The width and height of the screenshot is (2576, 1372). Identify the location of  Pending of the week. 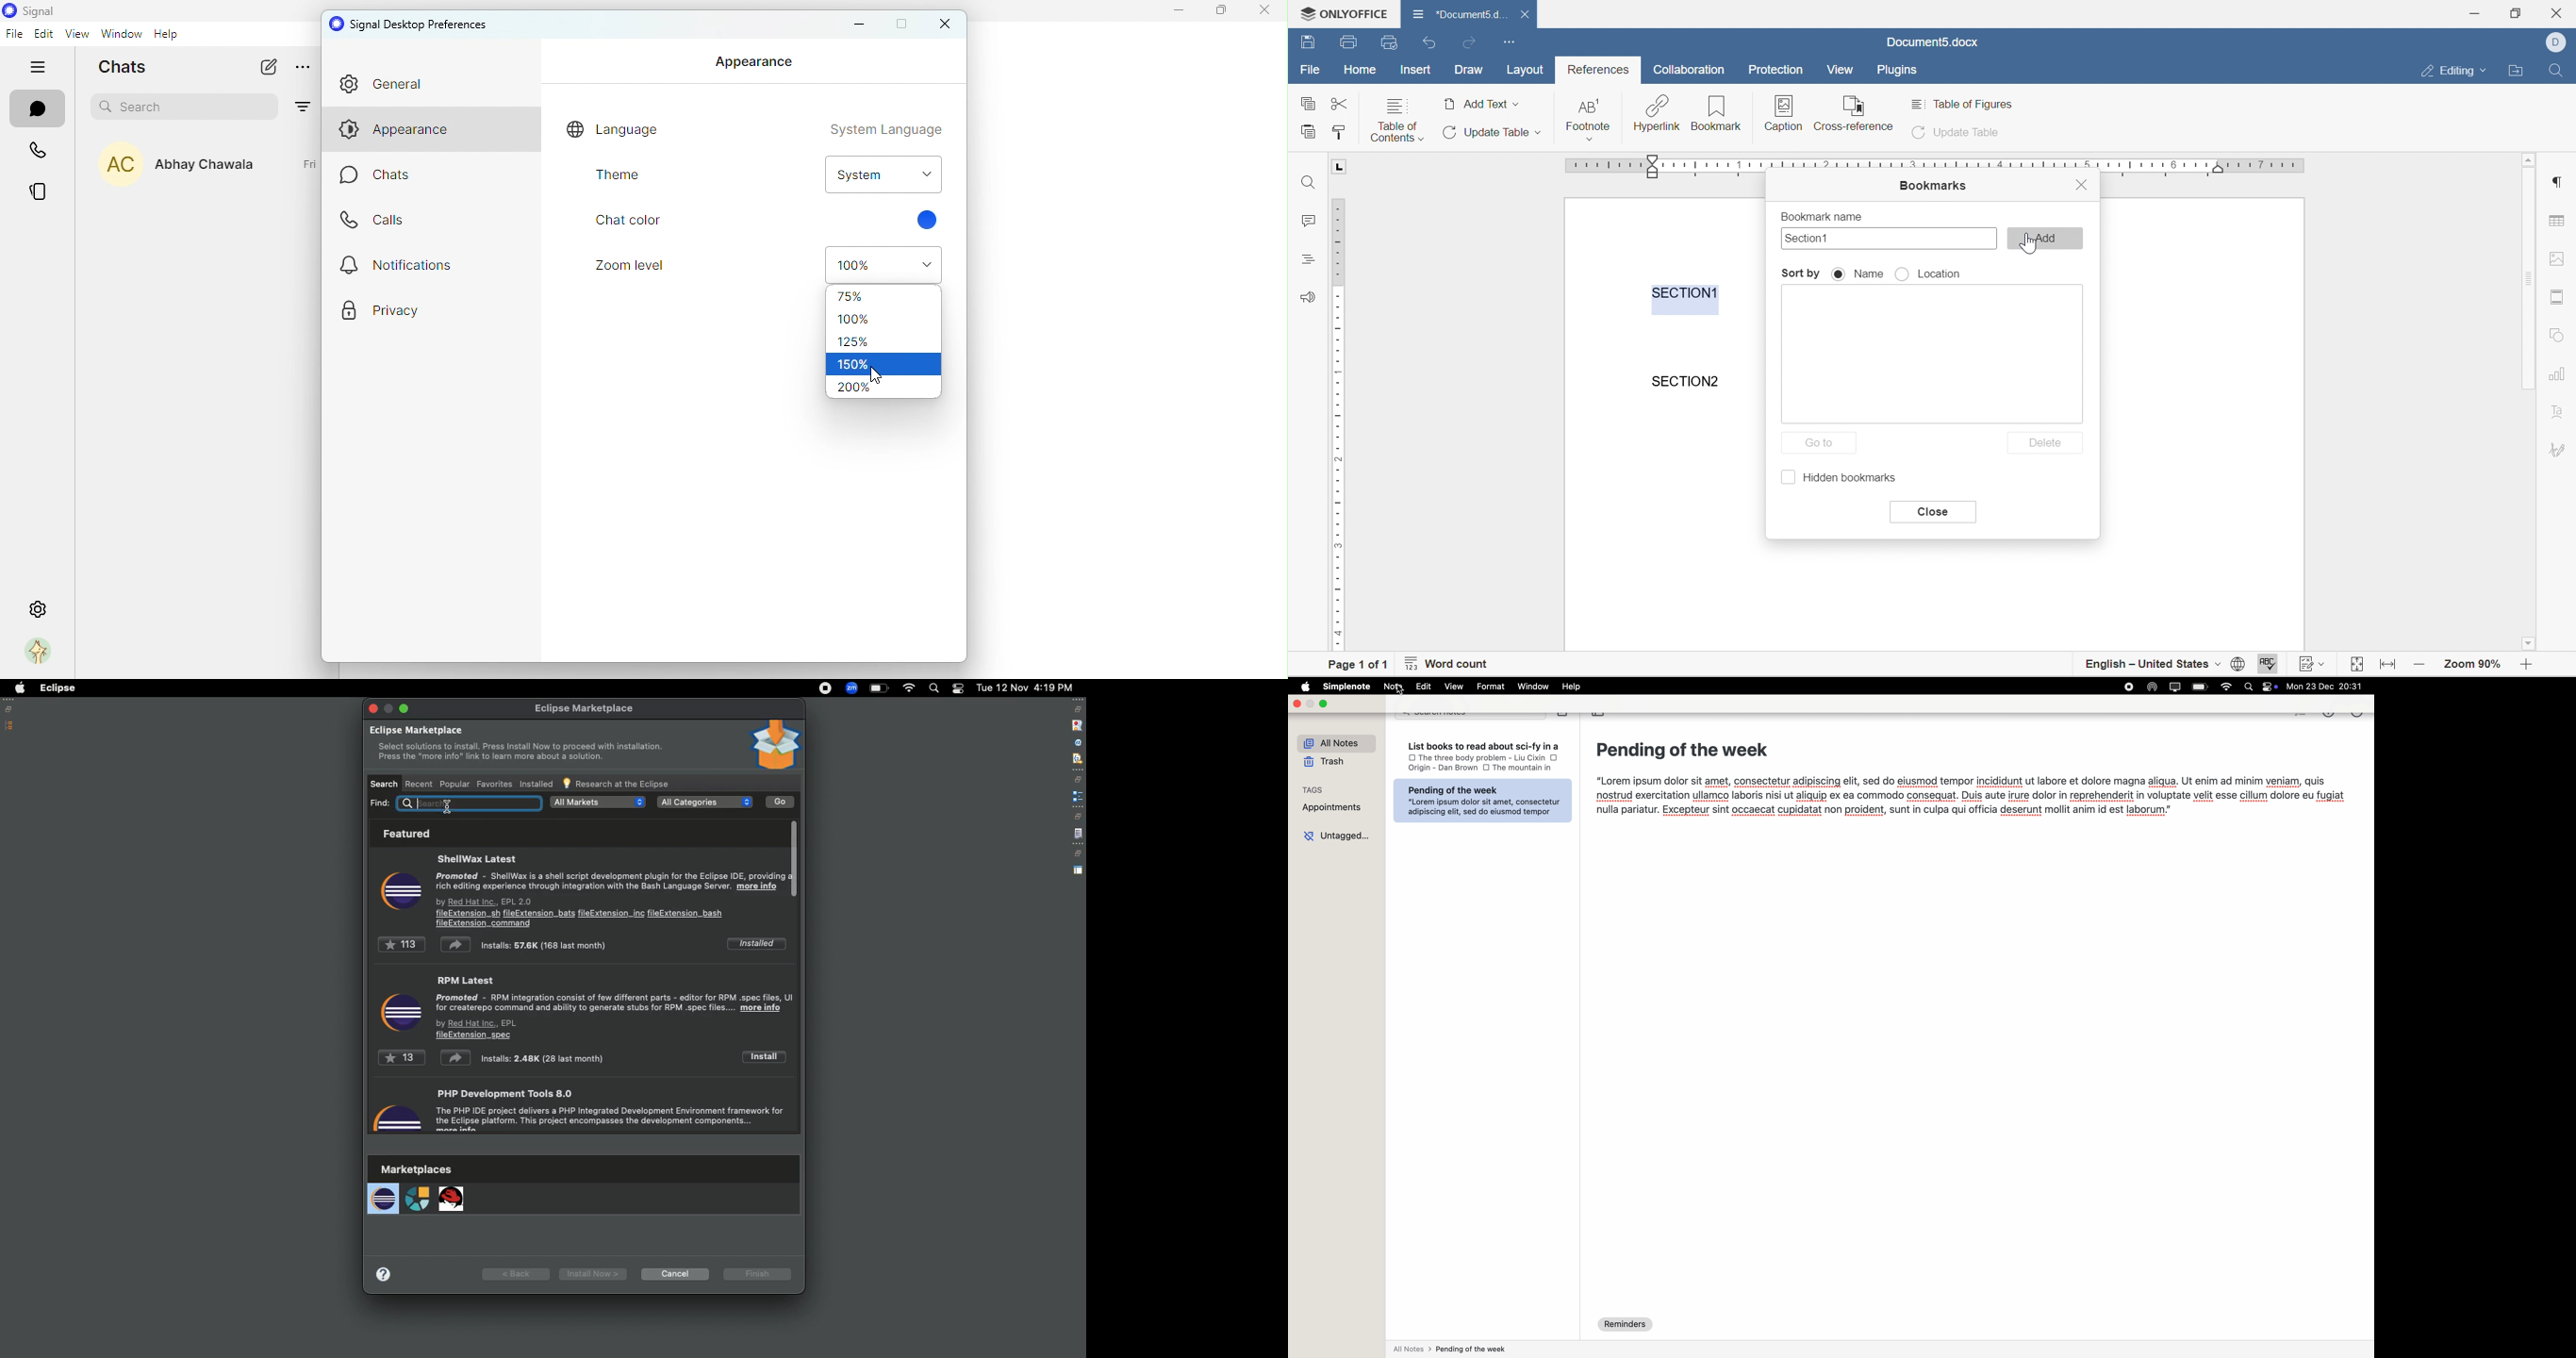
(1680, 749).